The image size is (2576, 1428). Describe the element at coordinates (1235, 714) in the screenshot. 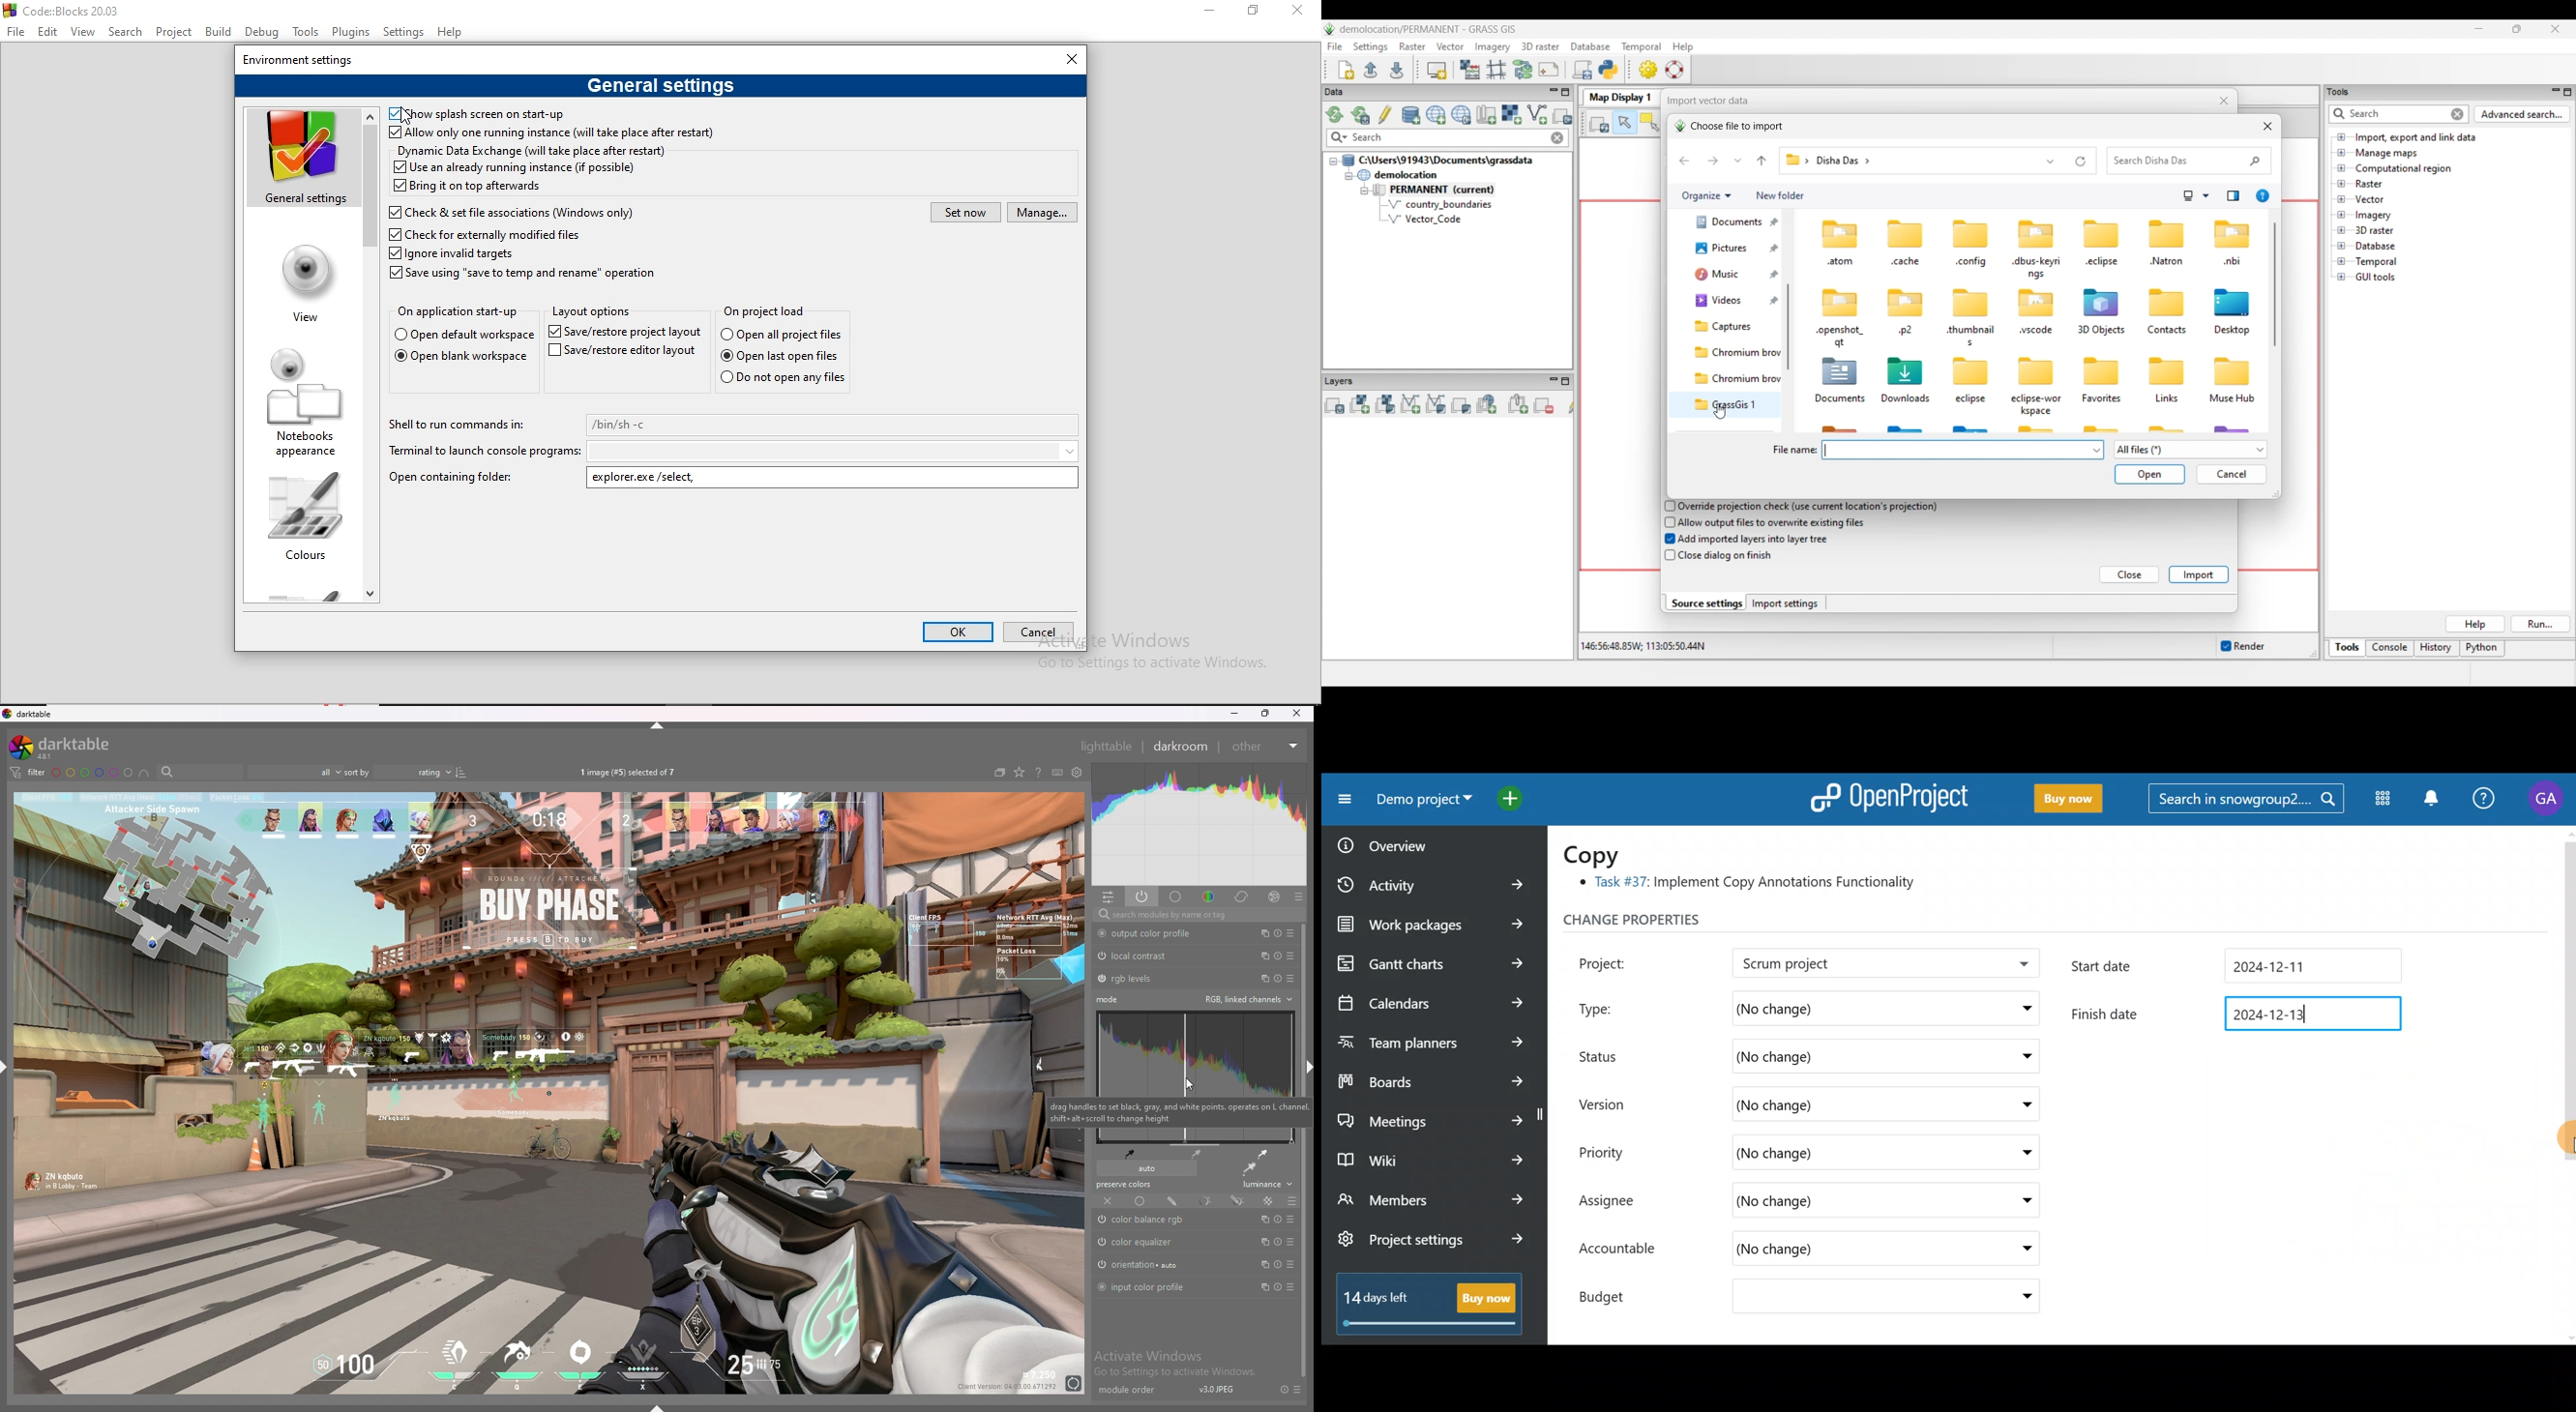

I see `minimize` at that location.